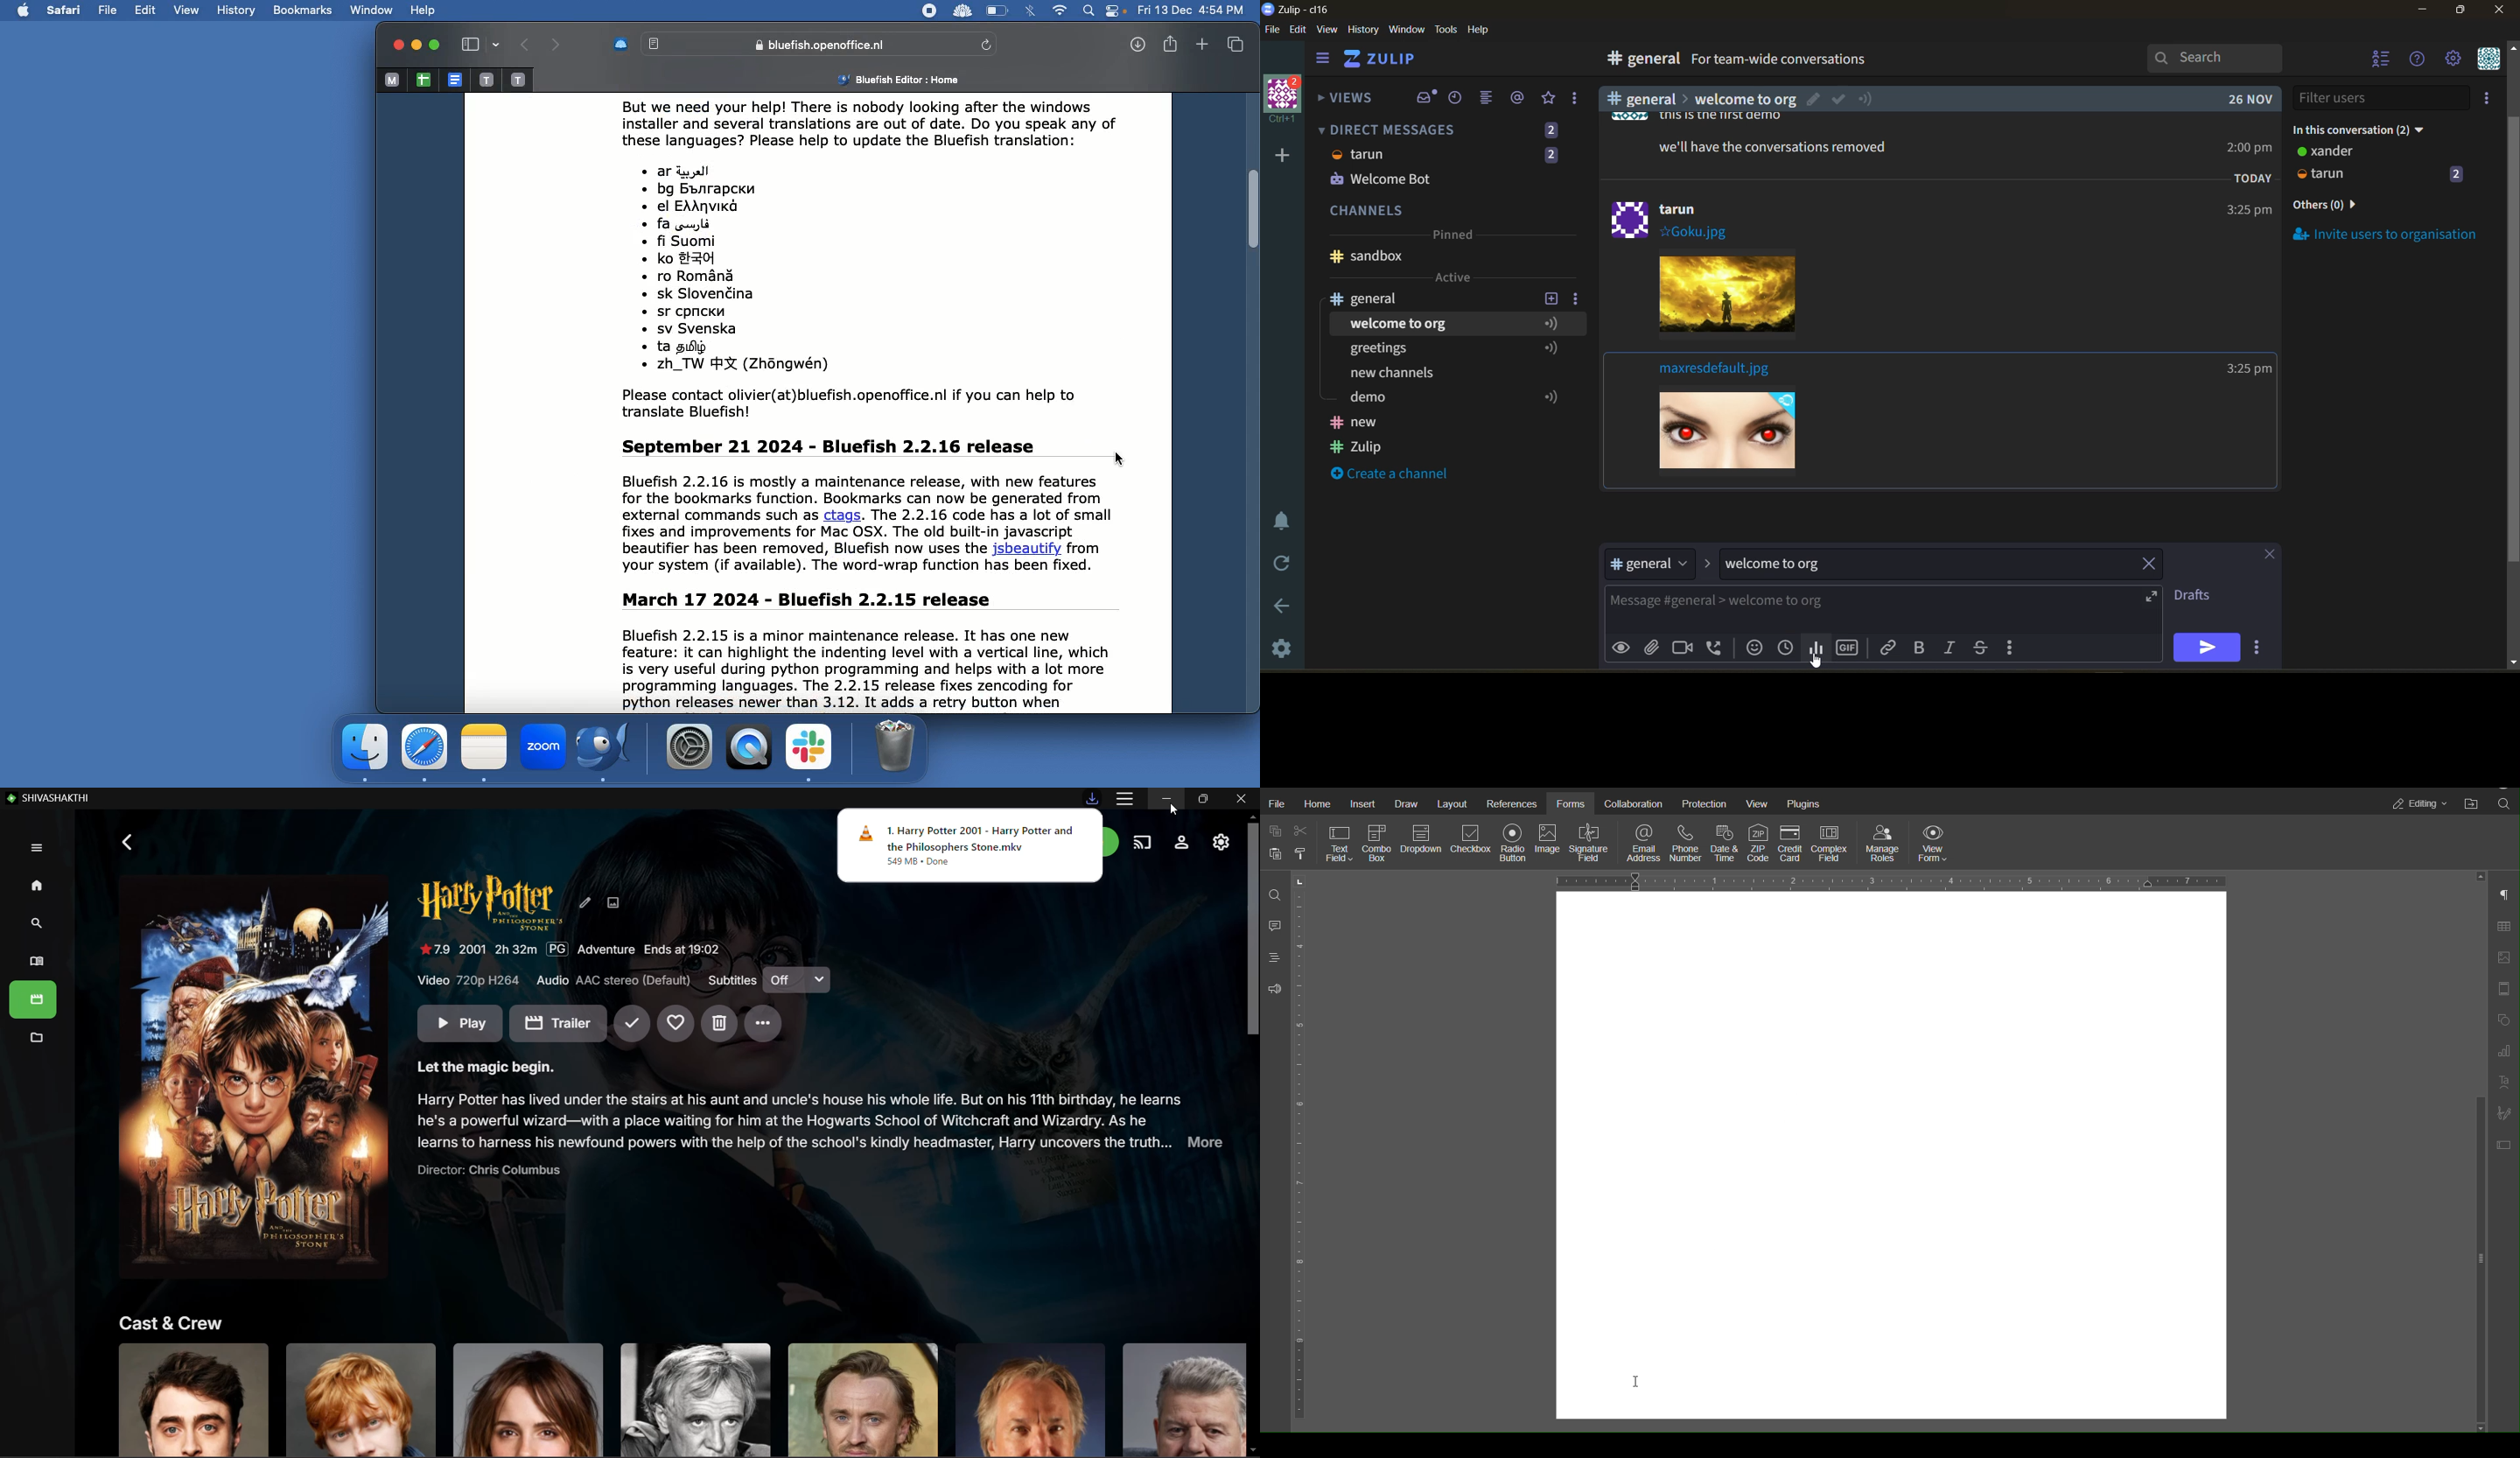  I want to click on Application, so click(364, 749).